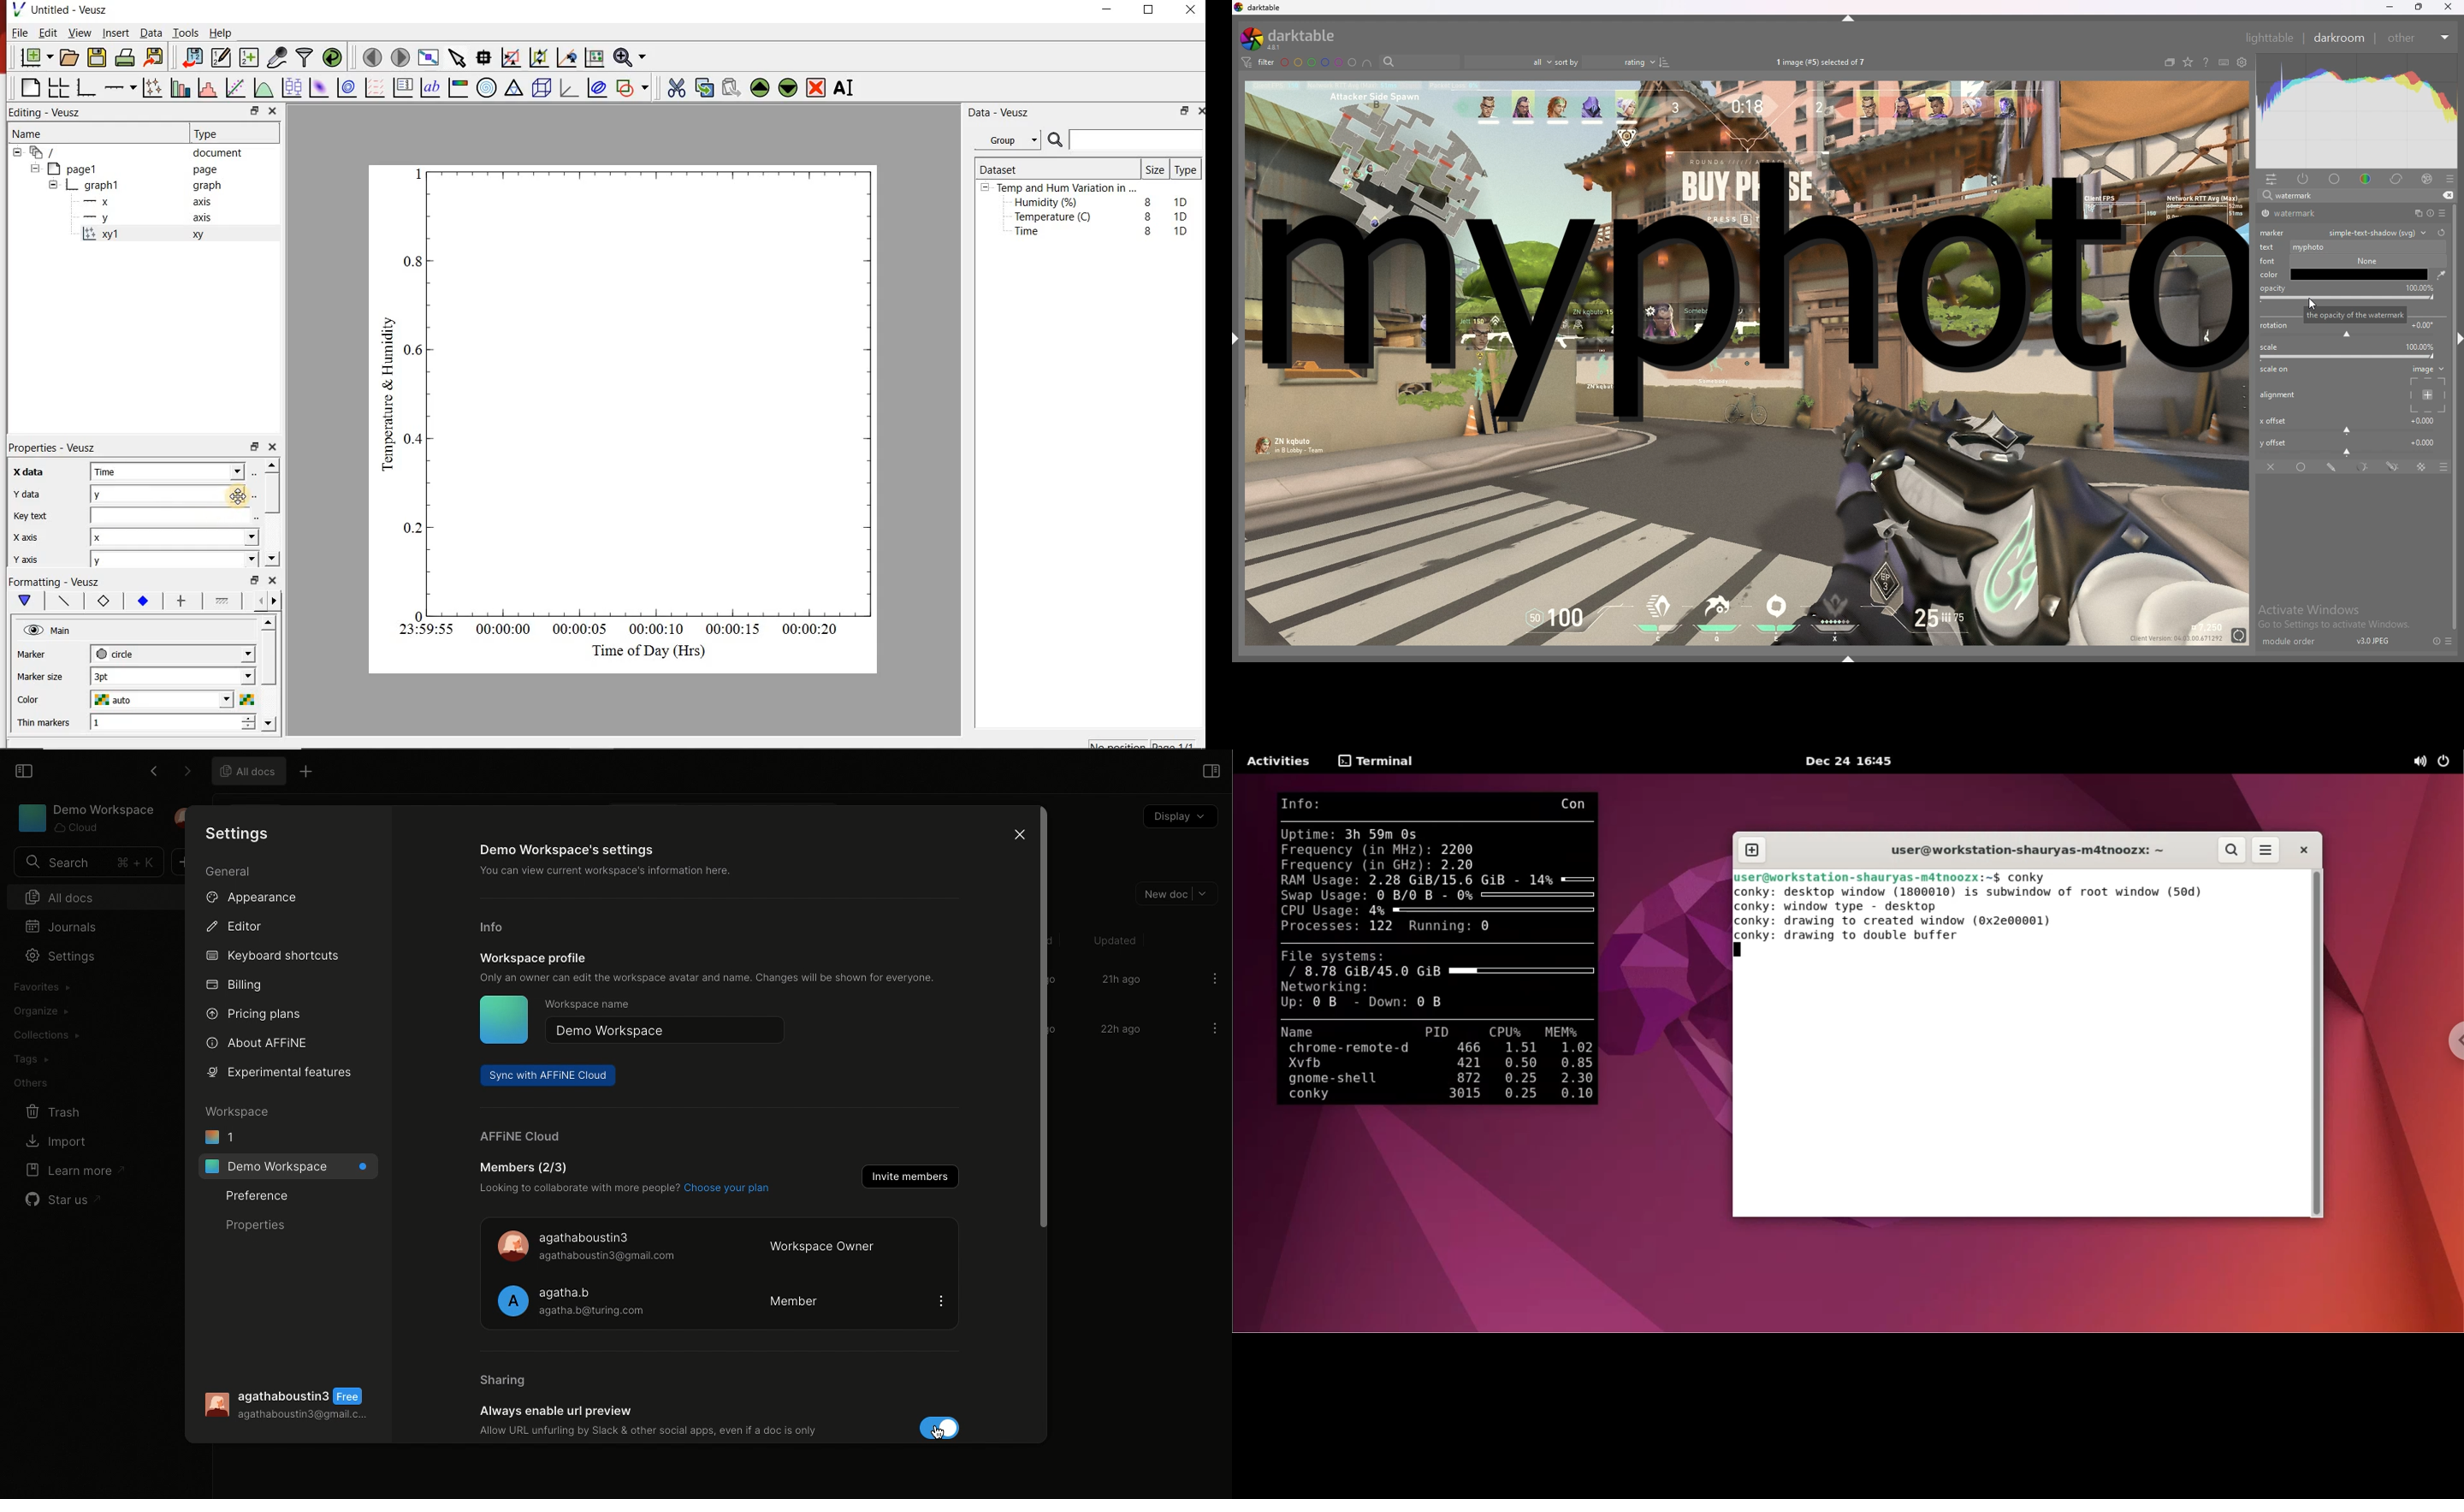 Image resolution: width=2464 pixels, height=1512 pixels. I want to click on the opacity of the watermark, so click(2360, 313).